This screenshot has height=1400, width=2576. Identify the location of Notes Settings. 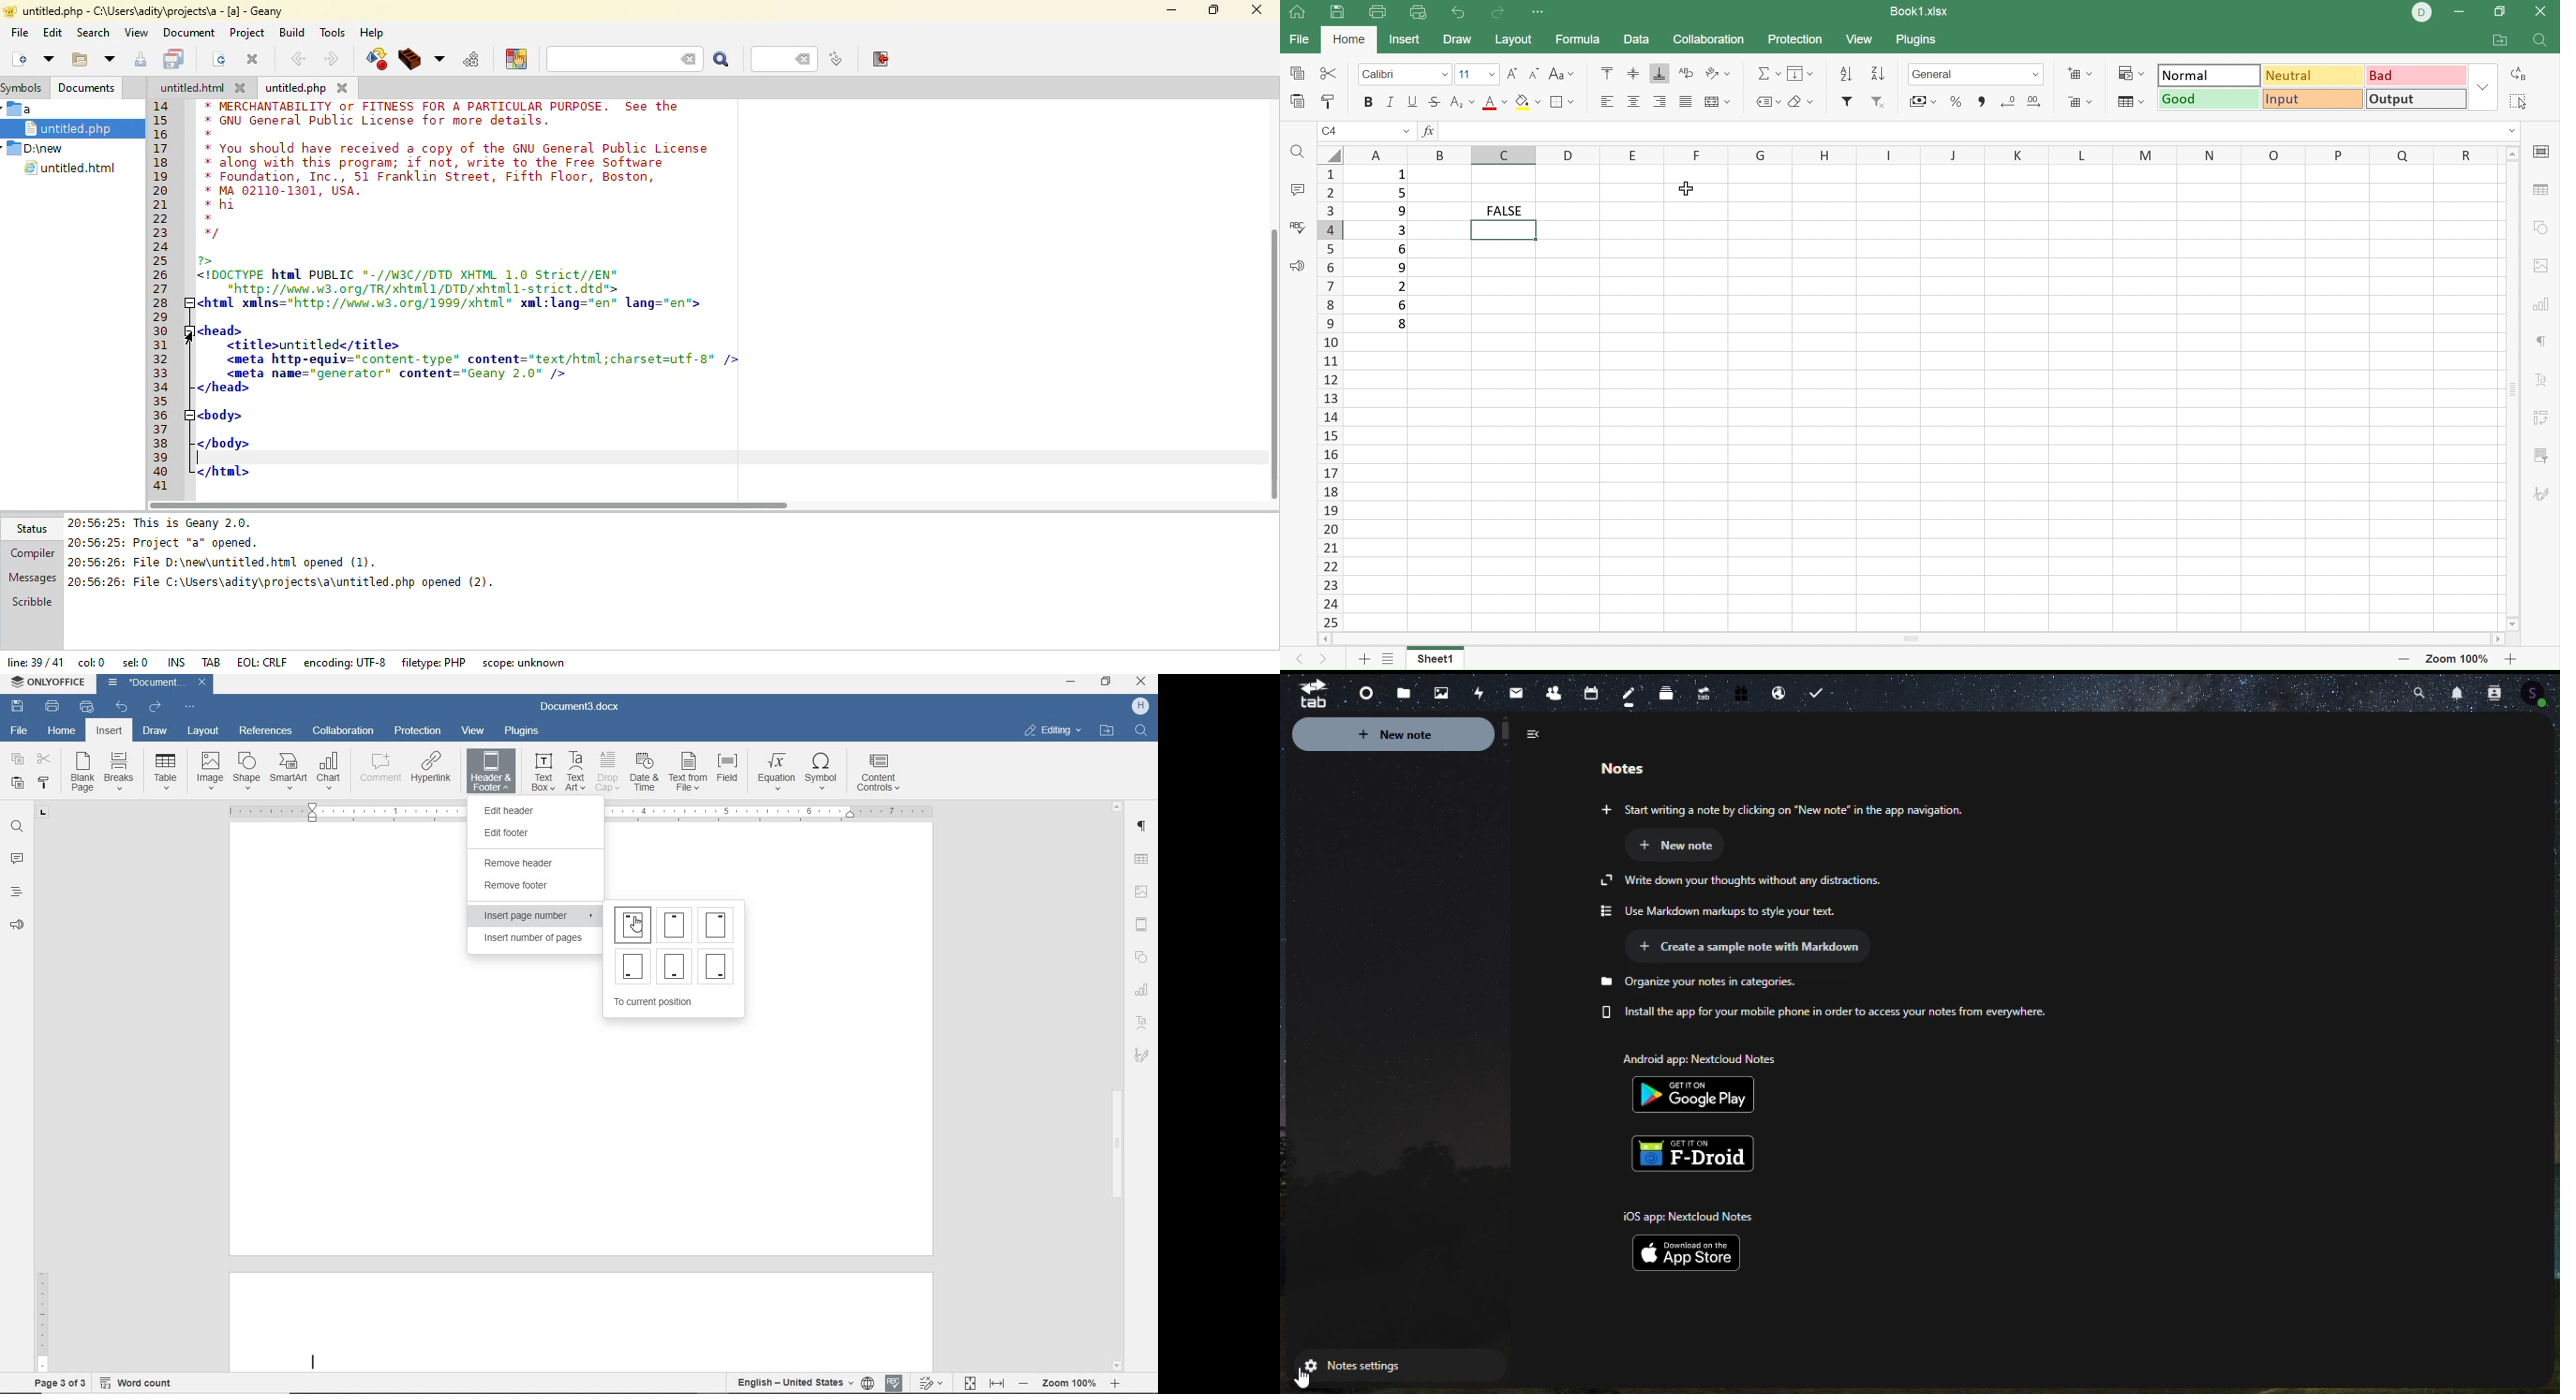
(1387, 1366).